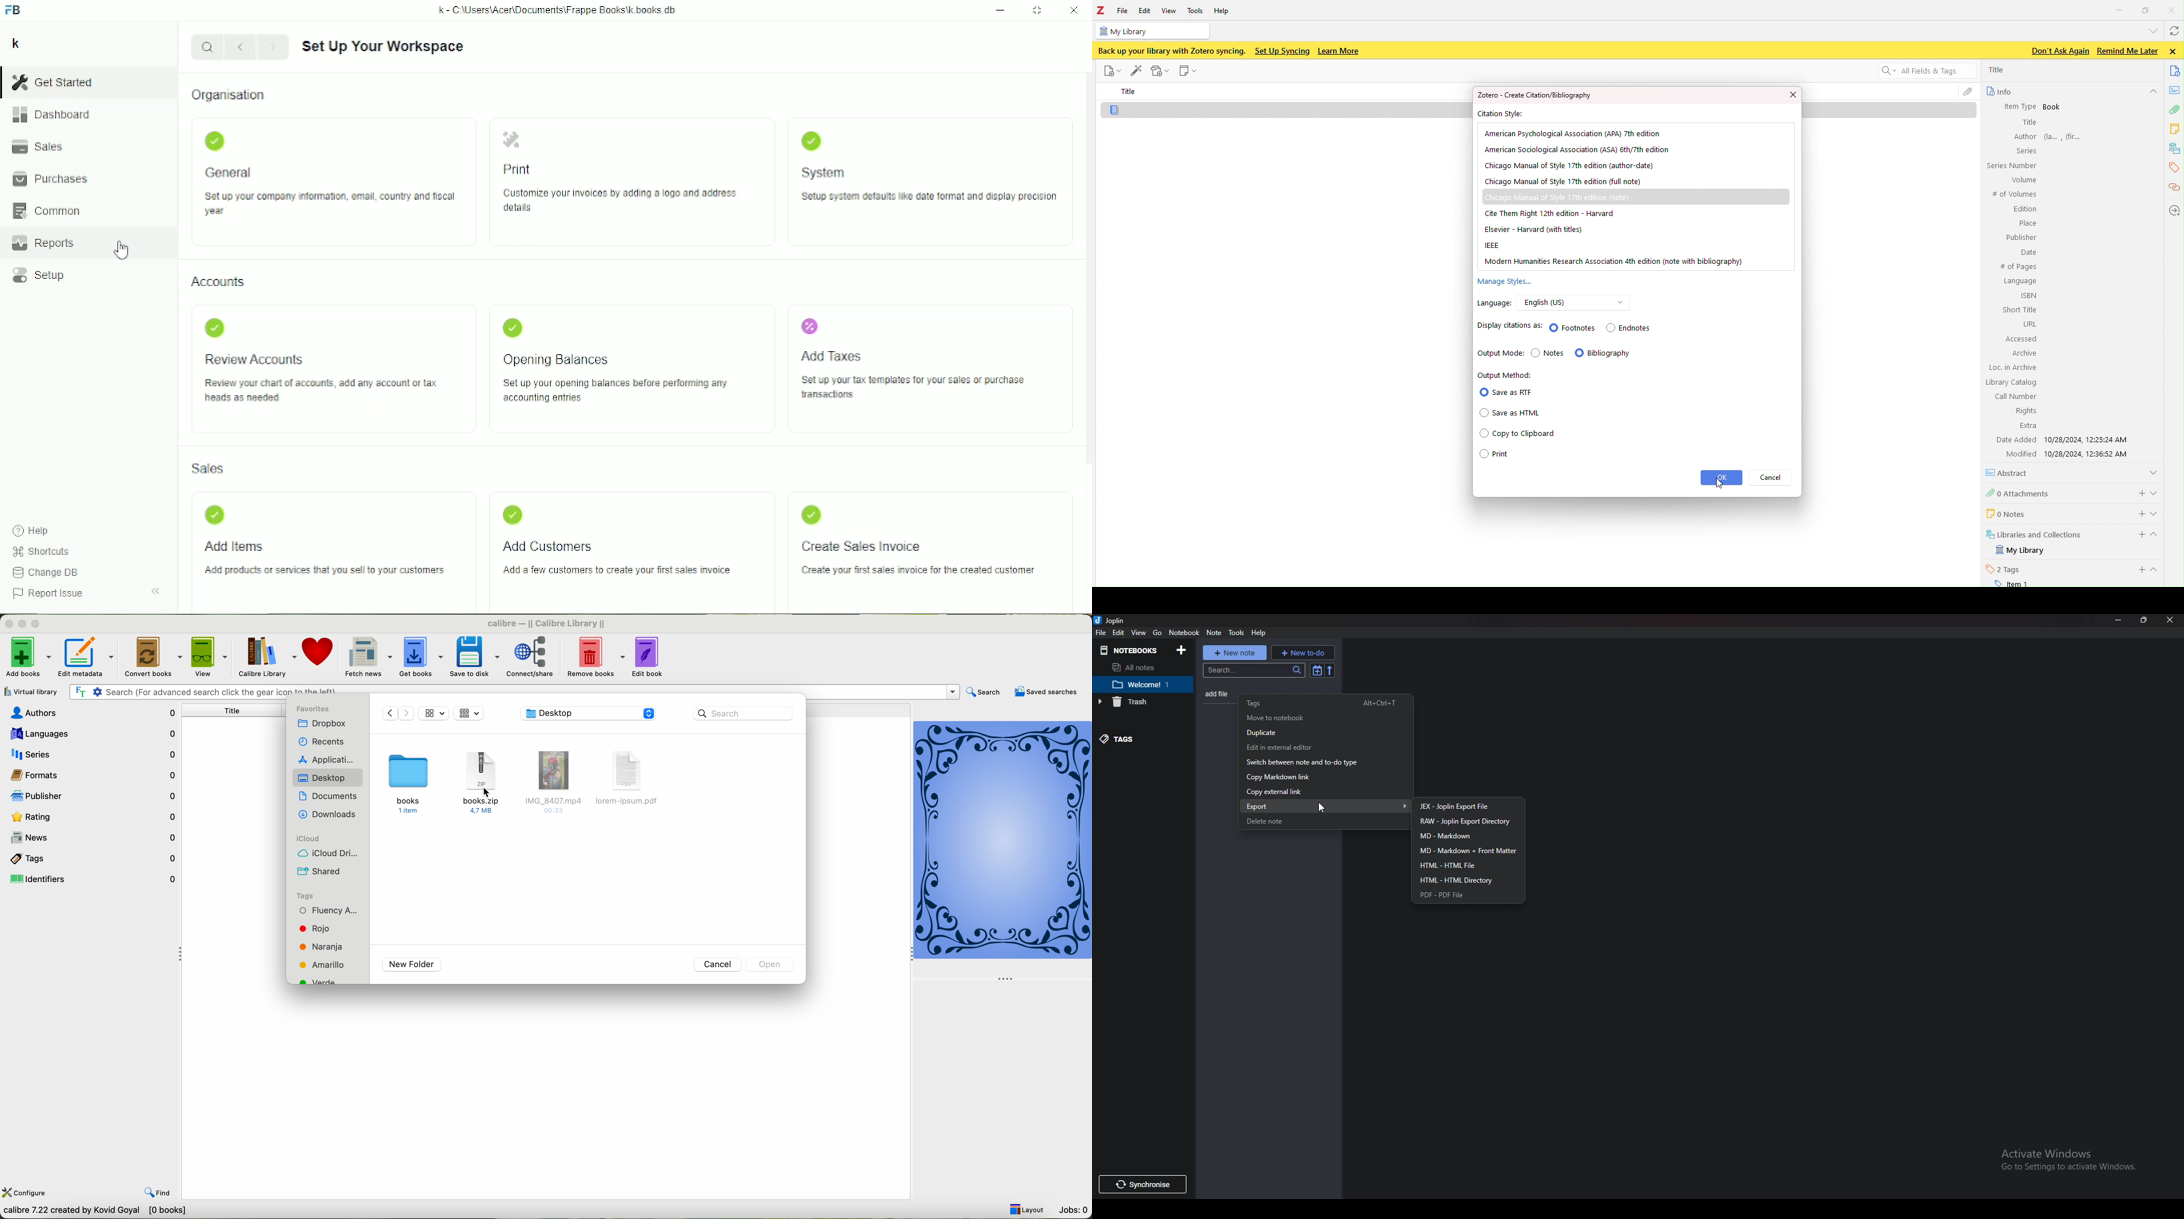 Image resolution: width=2184 pixels, height=1232 pixels. What do you see at coordinates (52, 82) in the screenshot?
I see `Get started` at bounding box center [52, 82].